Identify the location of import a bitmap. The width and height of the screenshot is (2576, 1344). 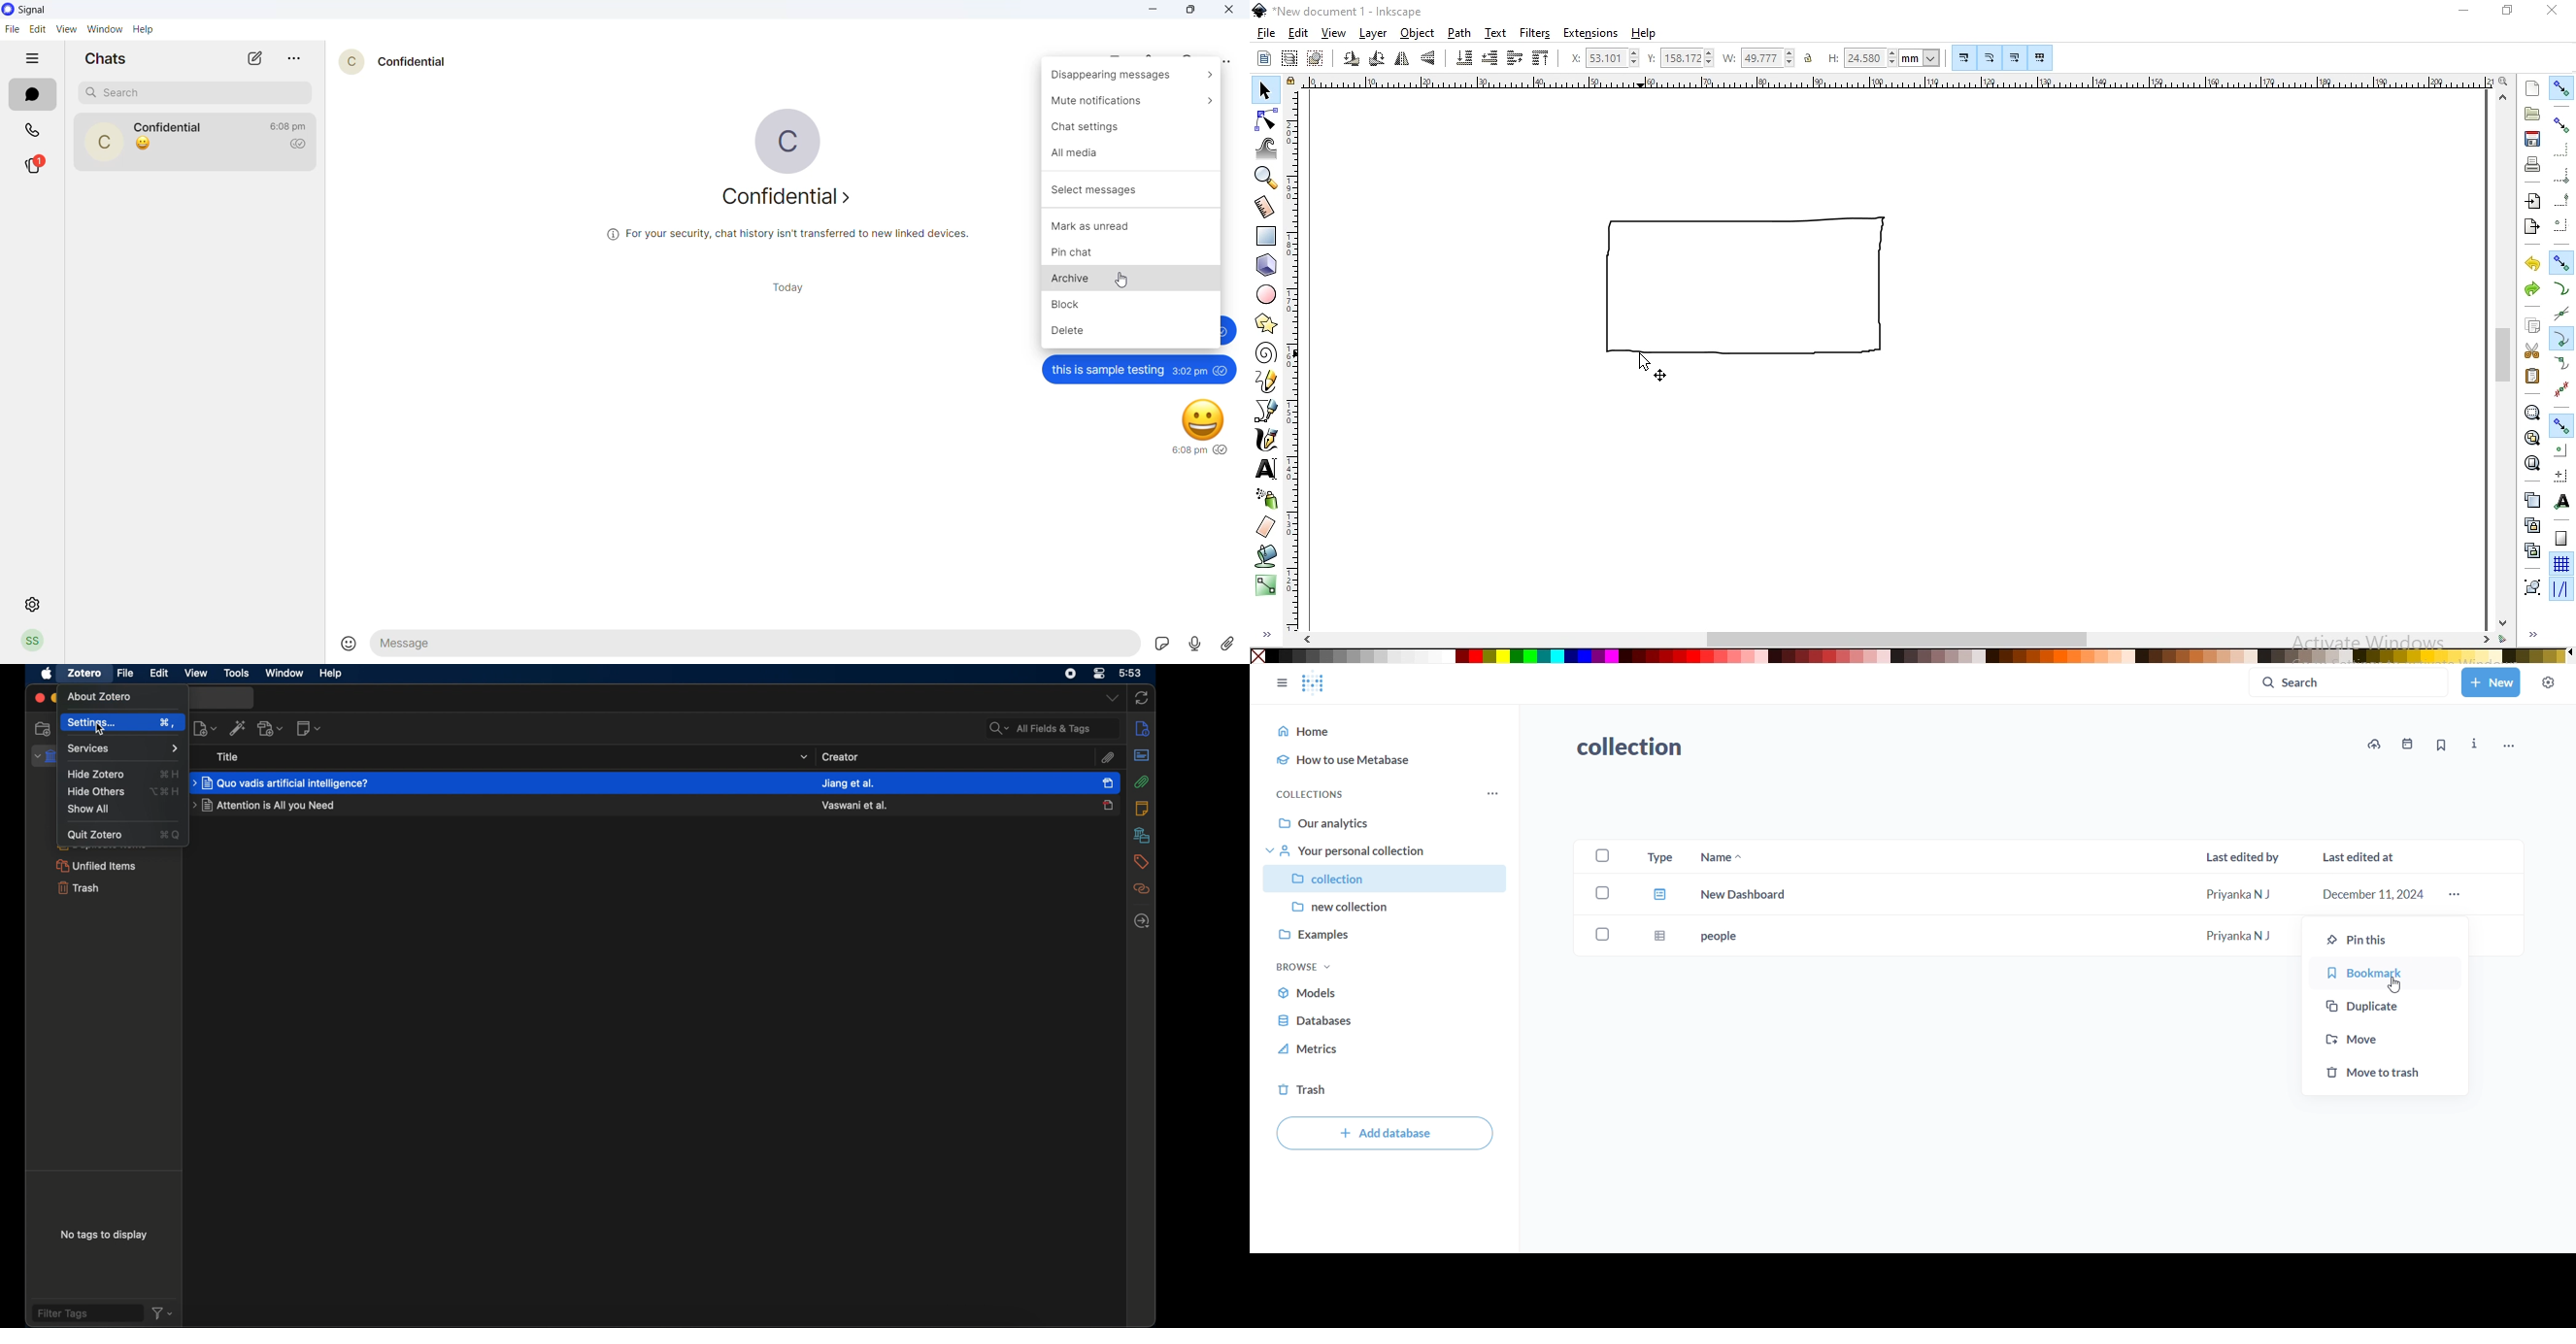
(2533, 202).